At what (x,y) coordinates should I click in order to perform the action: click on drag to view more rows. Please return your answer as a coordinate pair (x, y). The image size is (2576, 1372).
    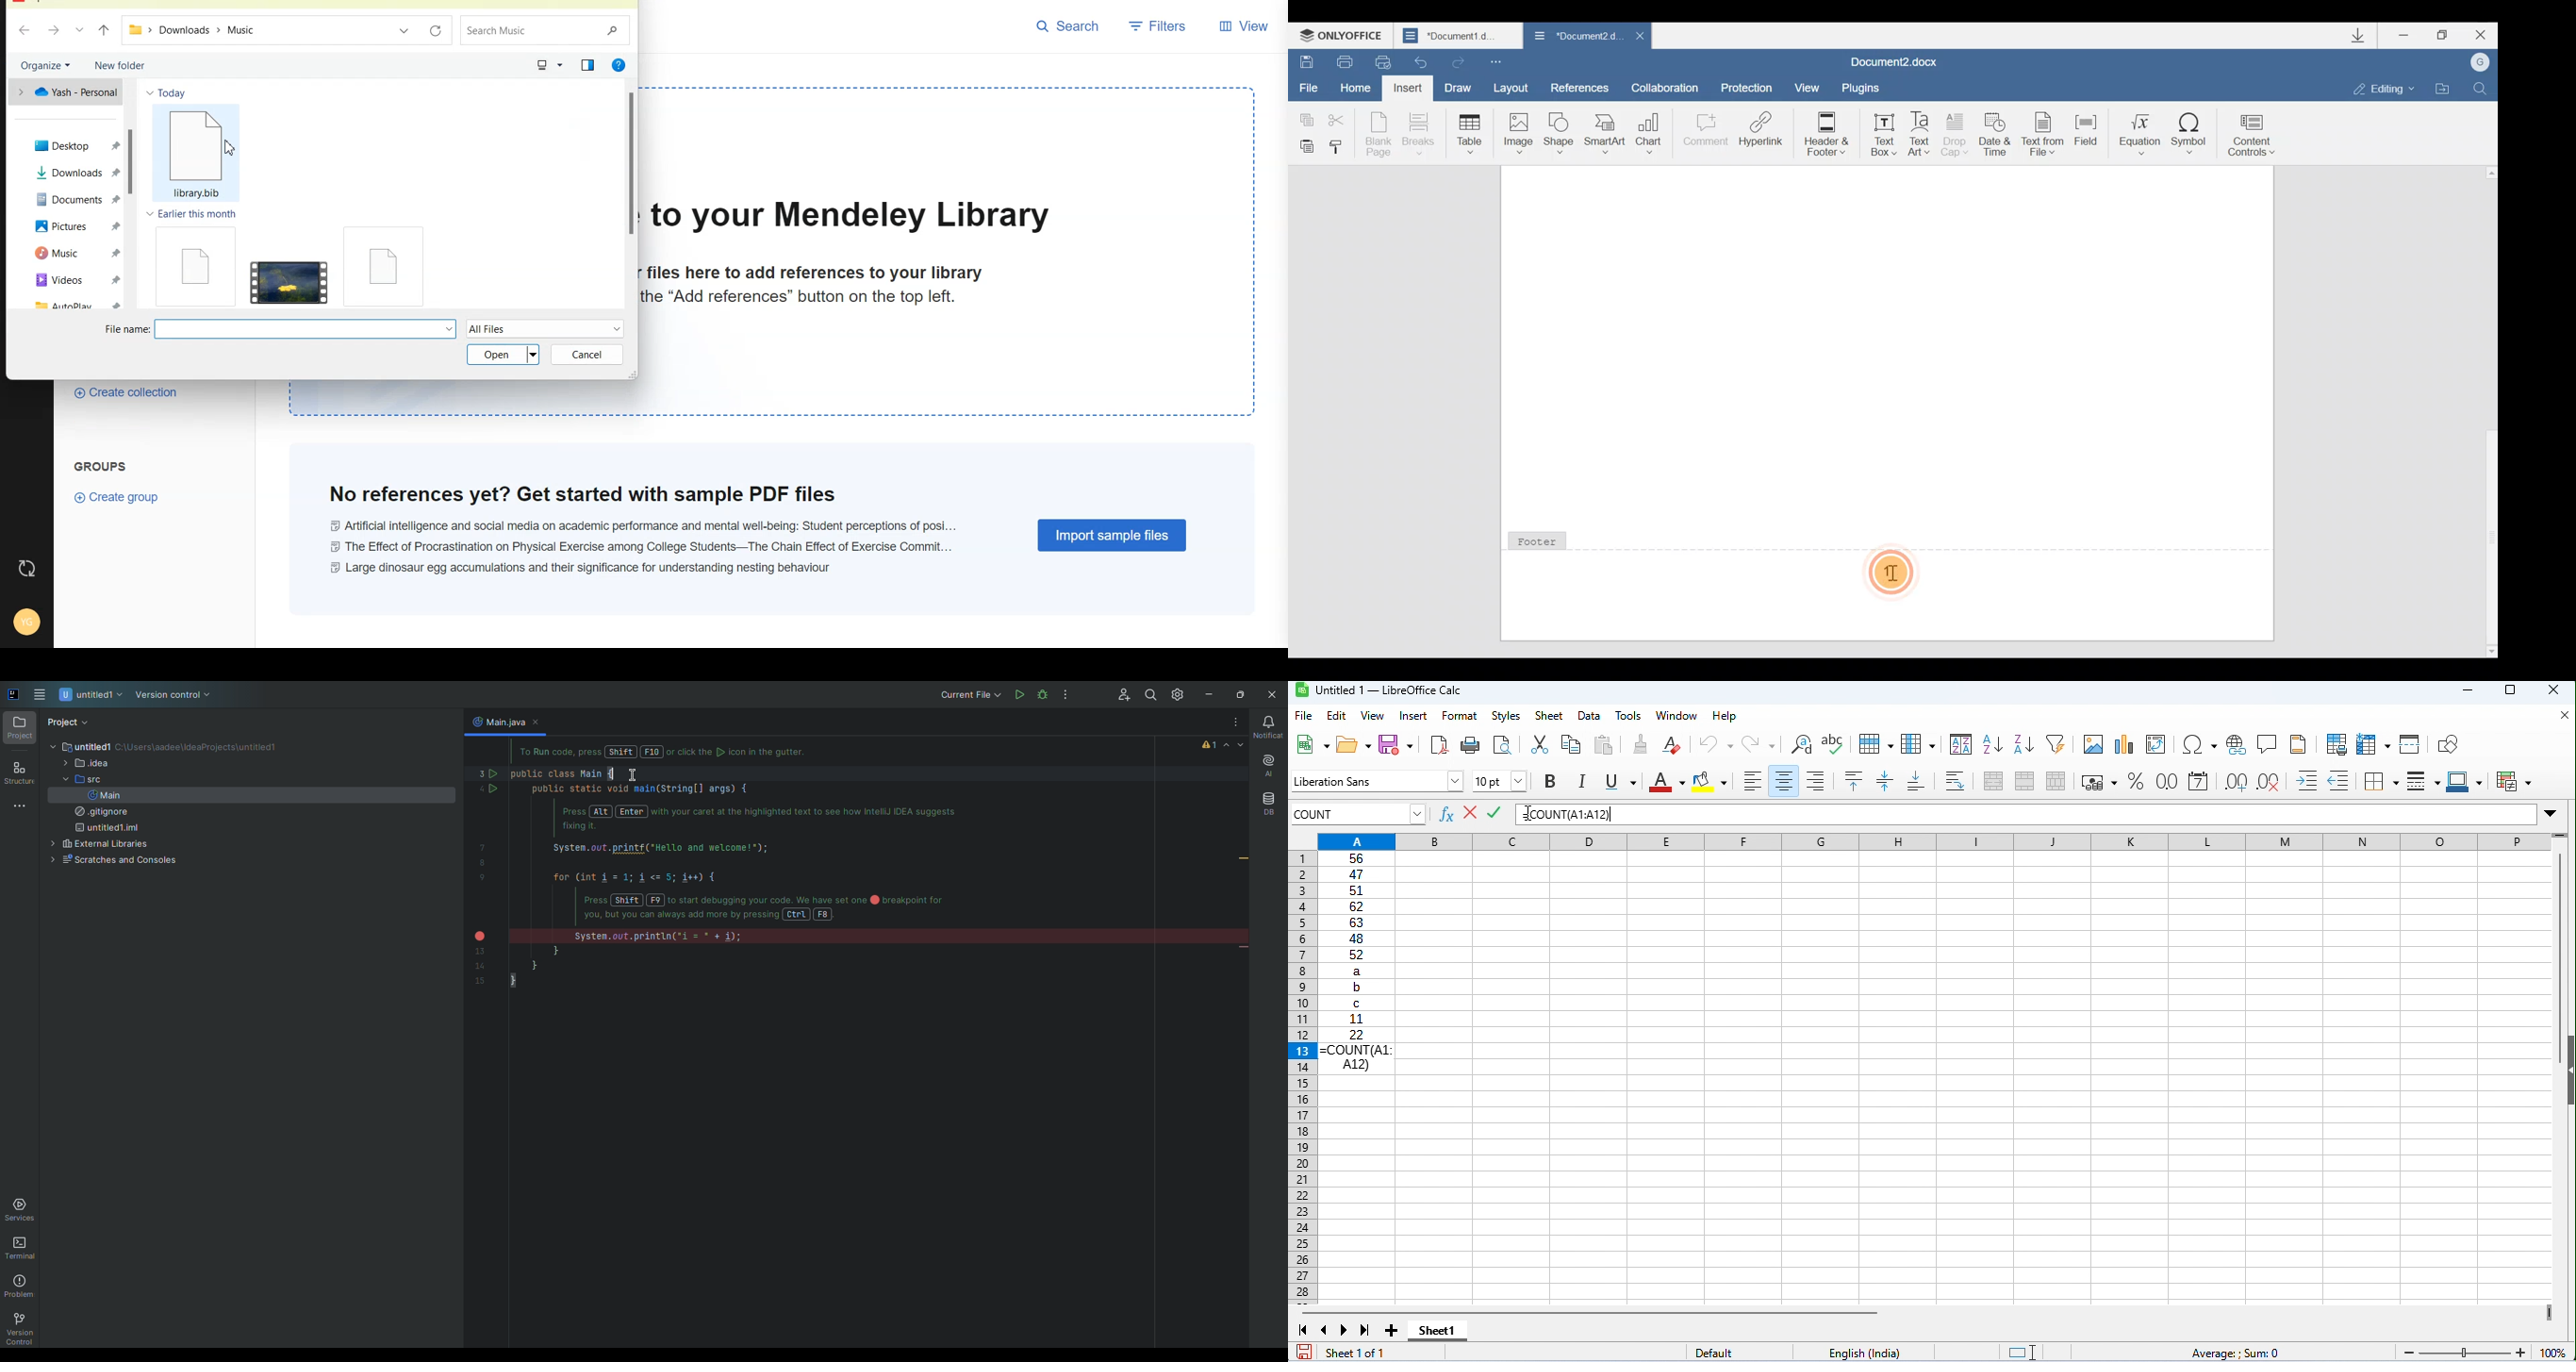
    Looking at the image, I should click on (2559, 835).